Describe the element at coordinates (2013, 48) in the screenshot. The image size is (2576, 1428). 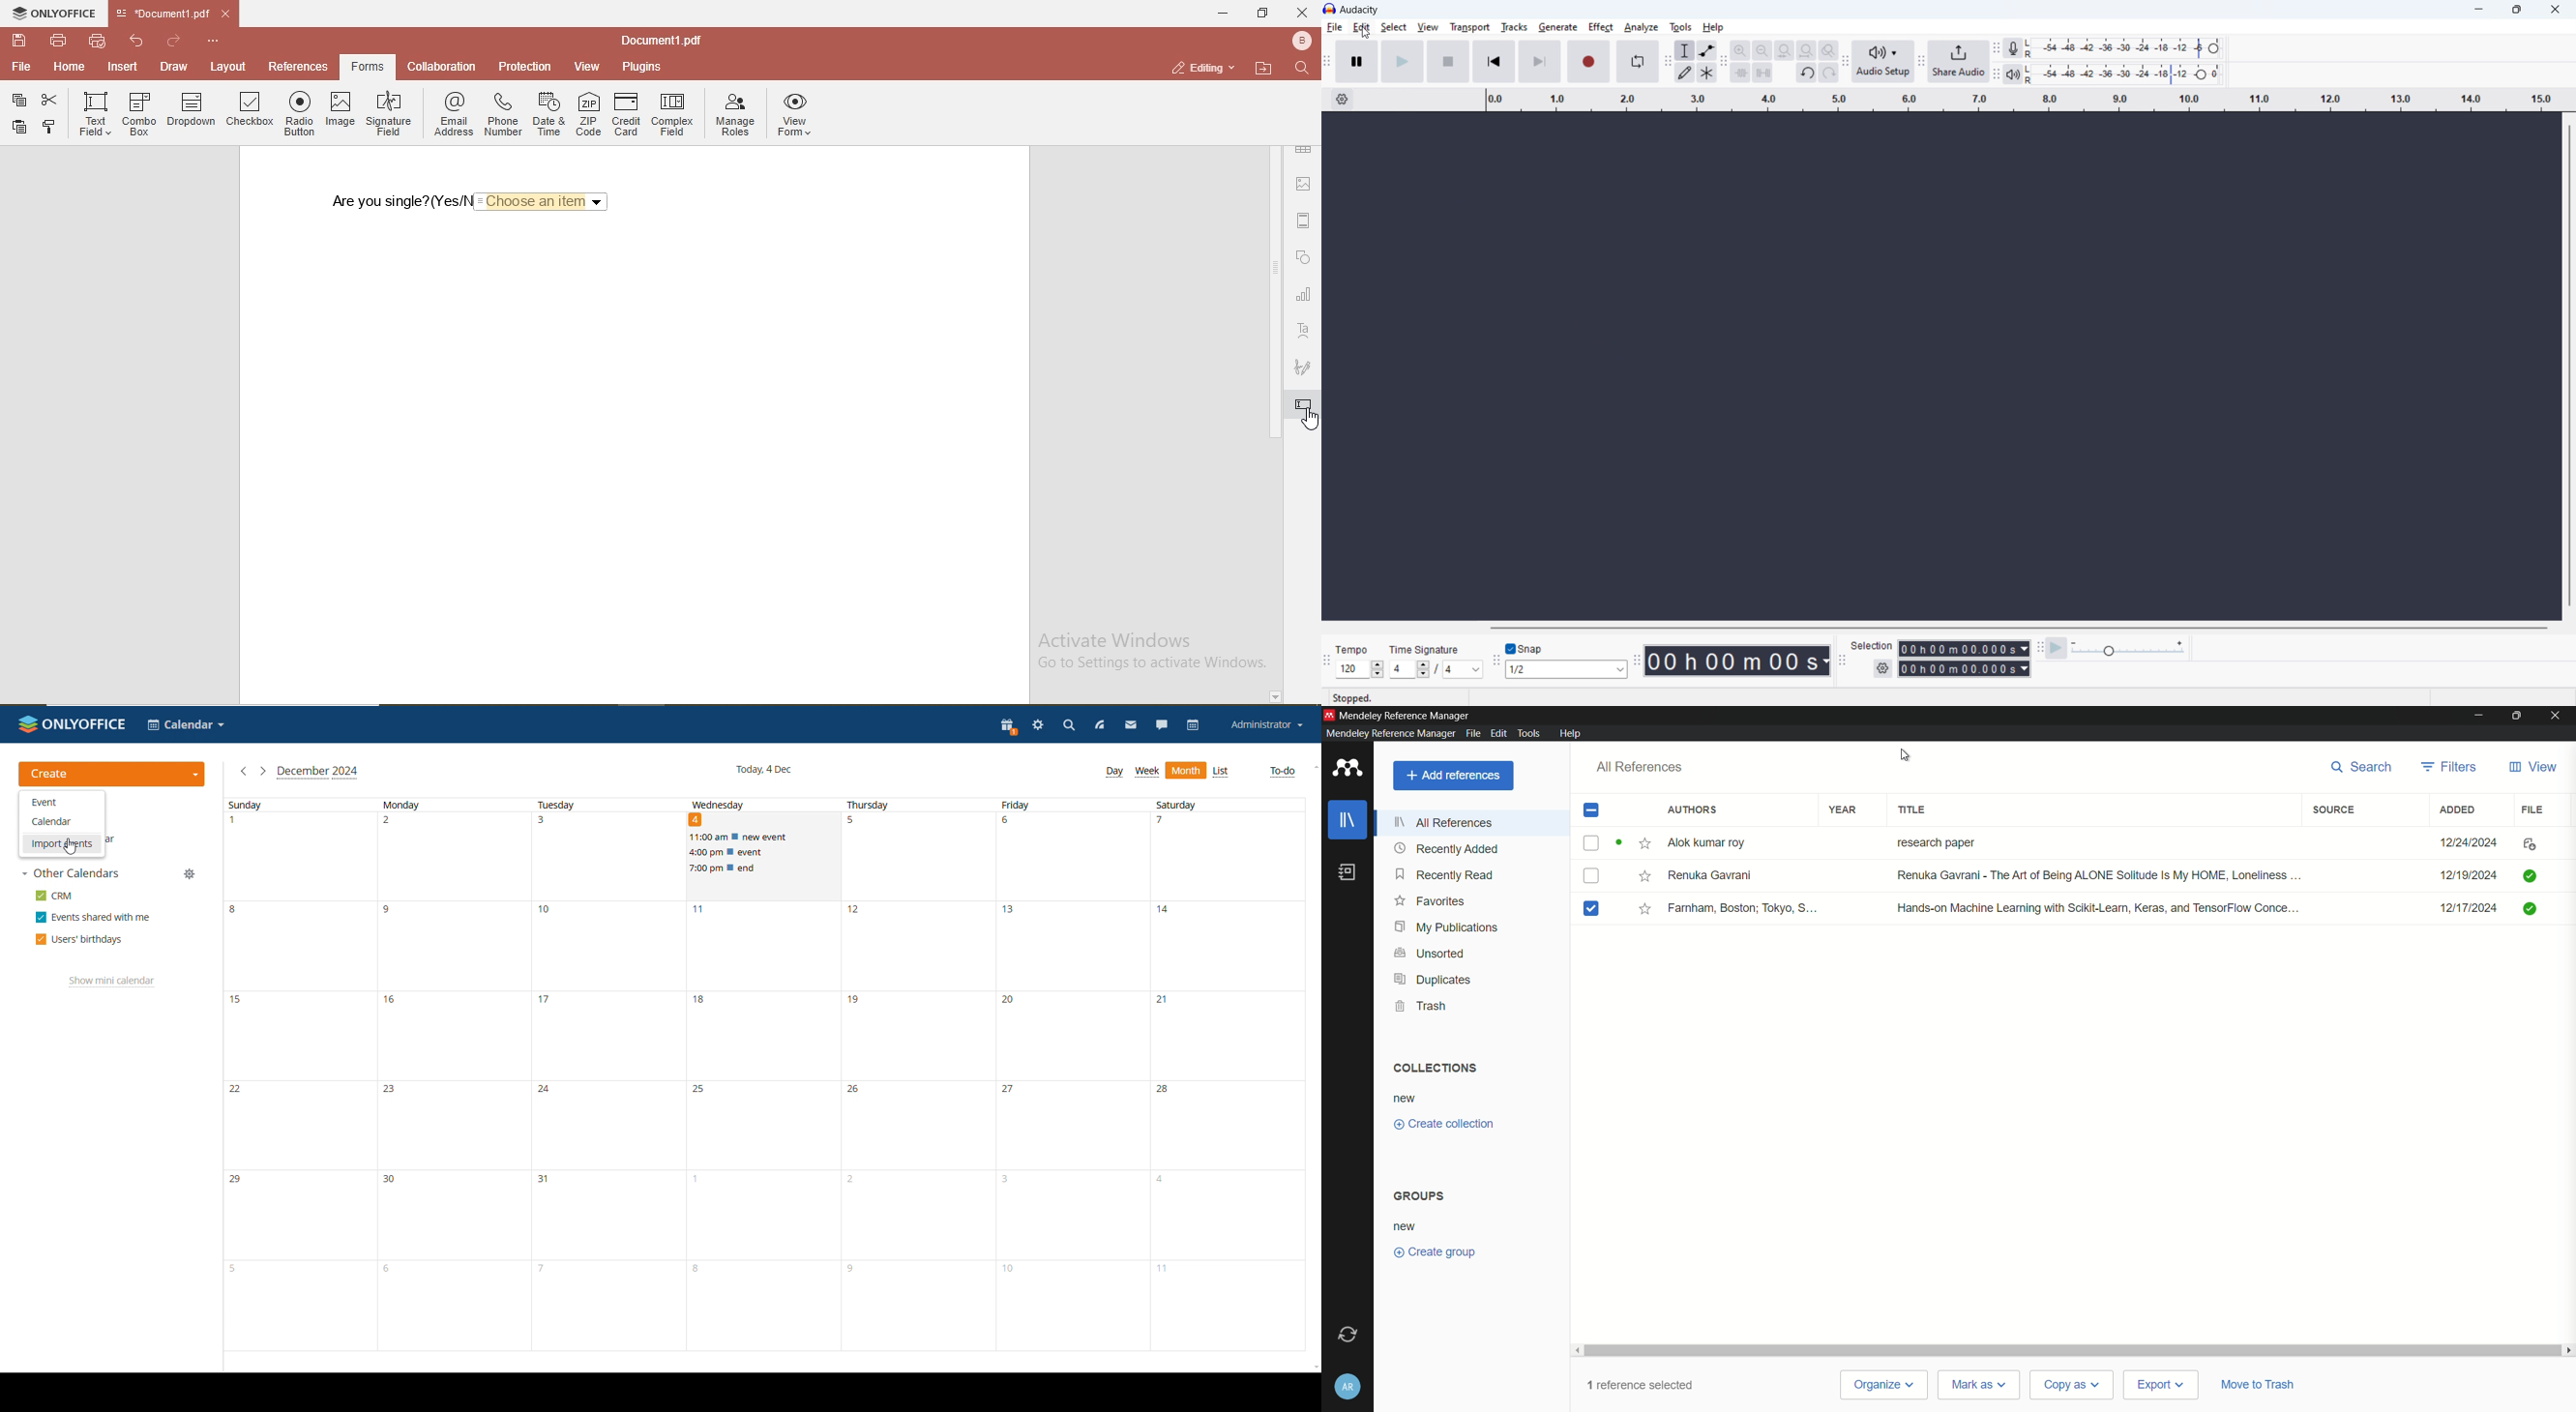
I see `recording meter` at that location.